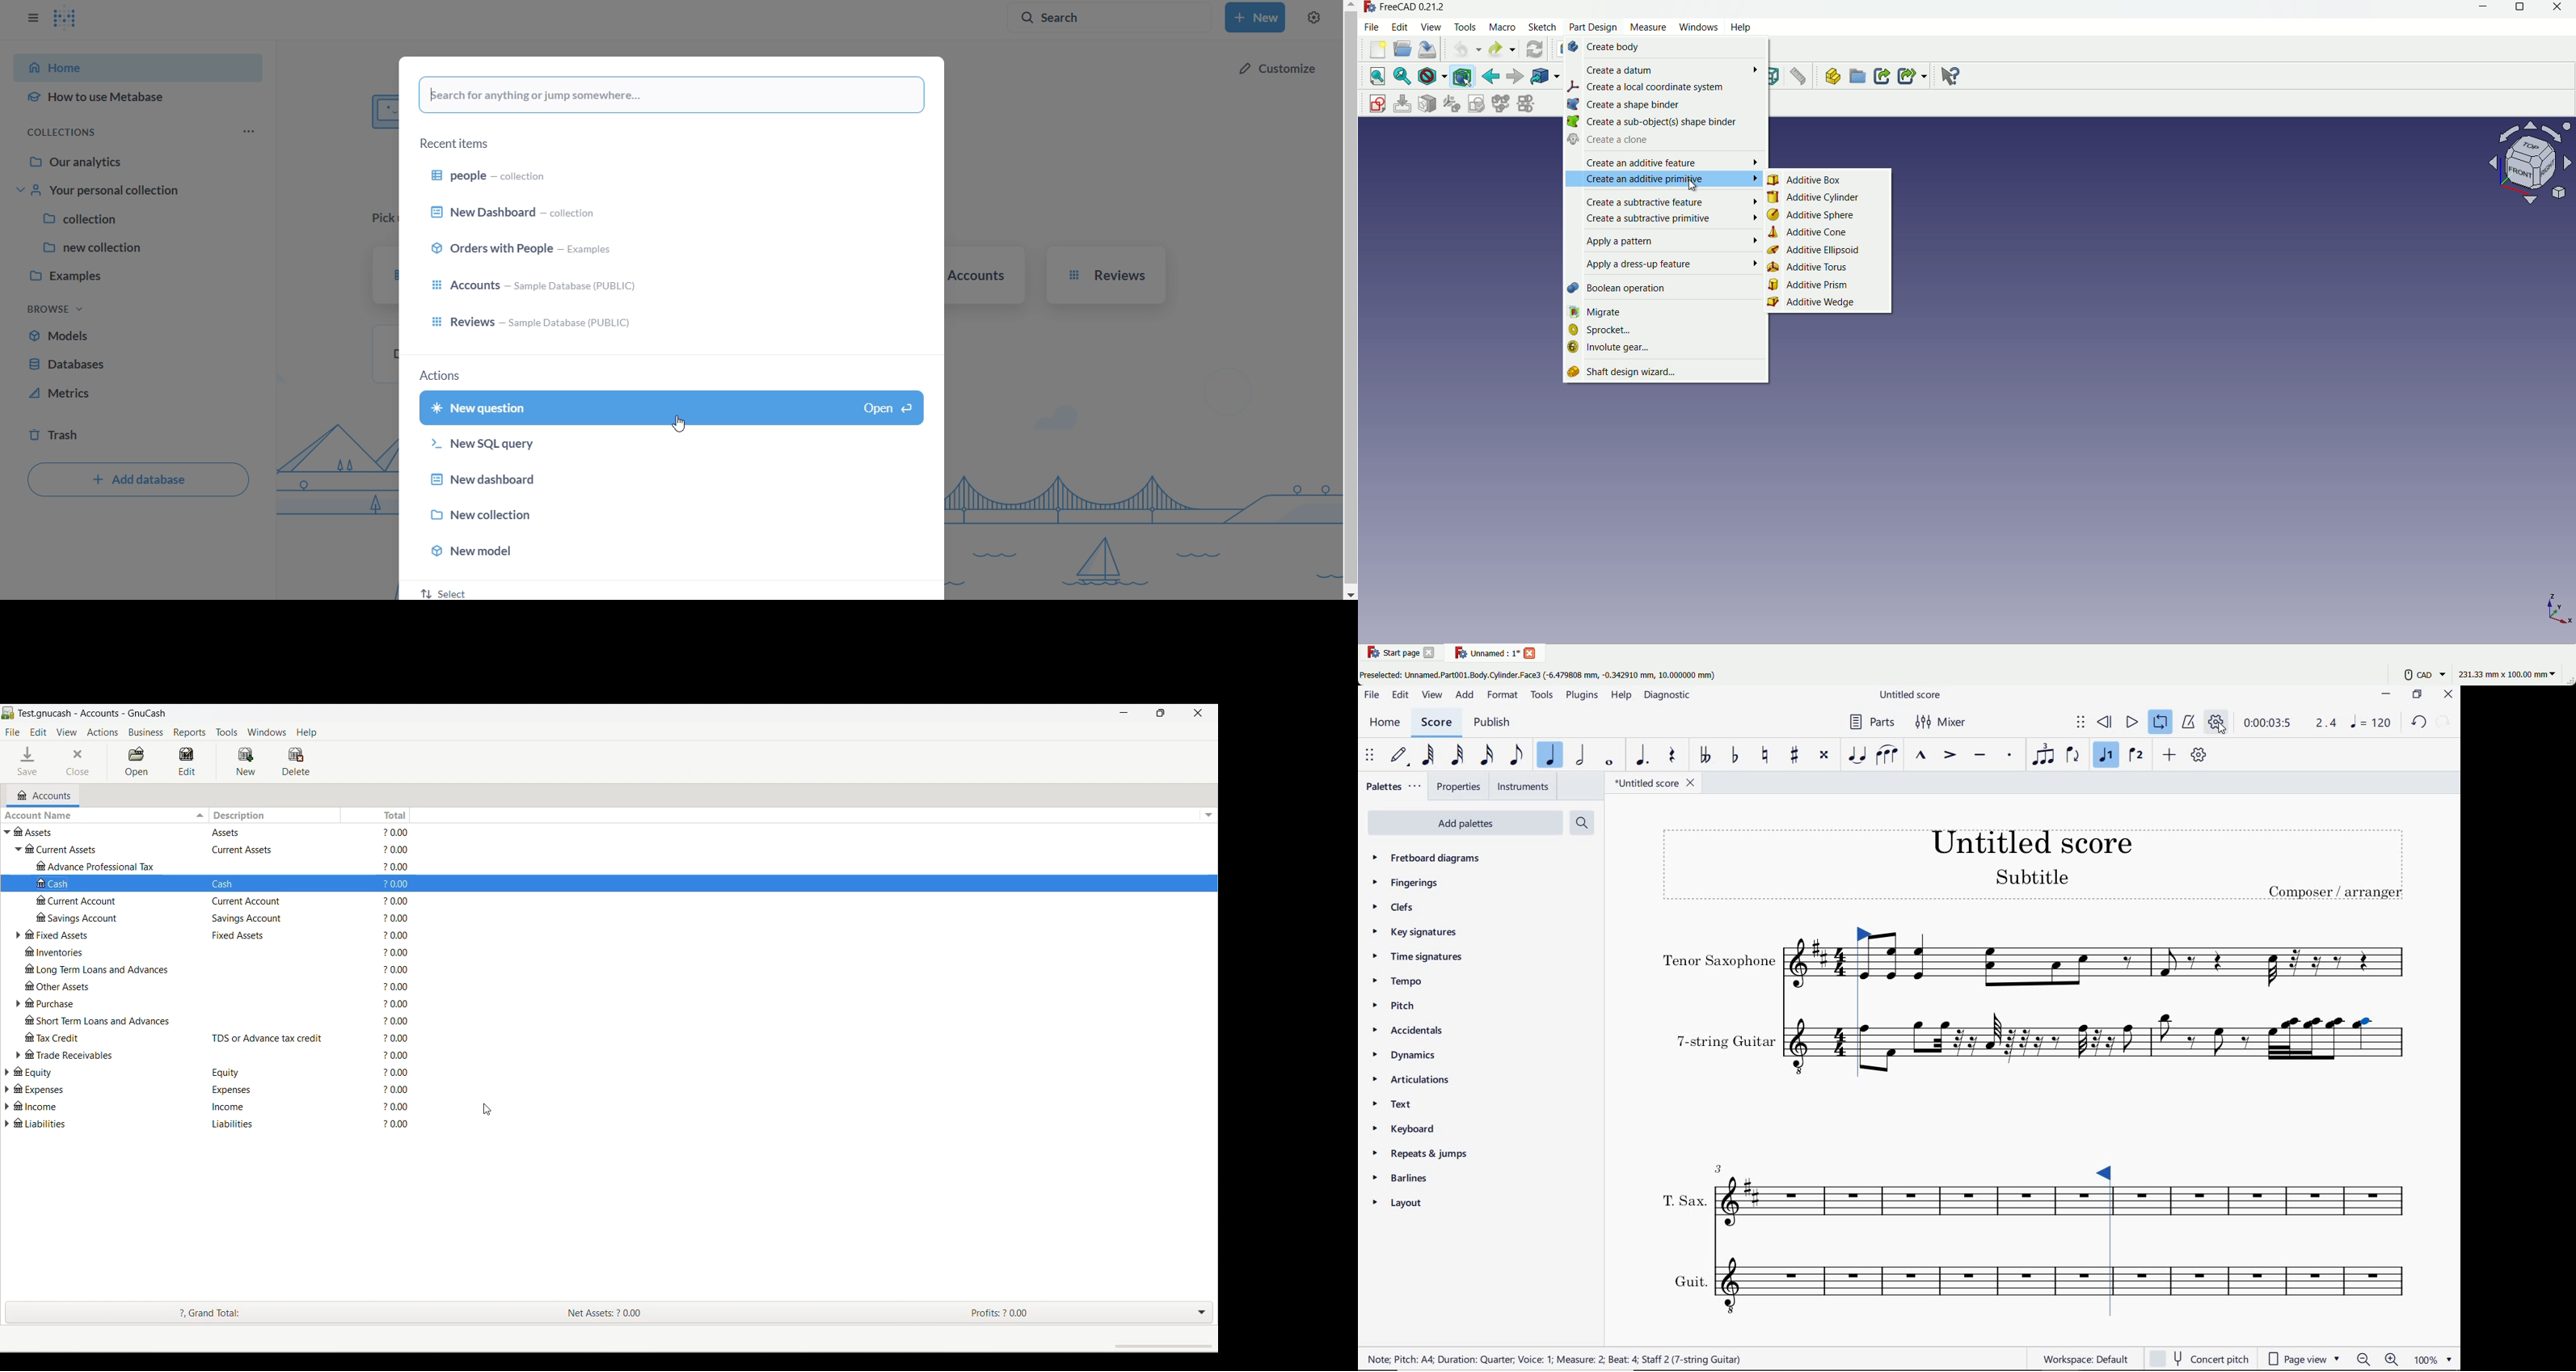 The height and width of the screenshot is (1372, 2576). I want to click on UNDO, so click(2420, 724).